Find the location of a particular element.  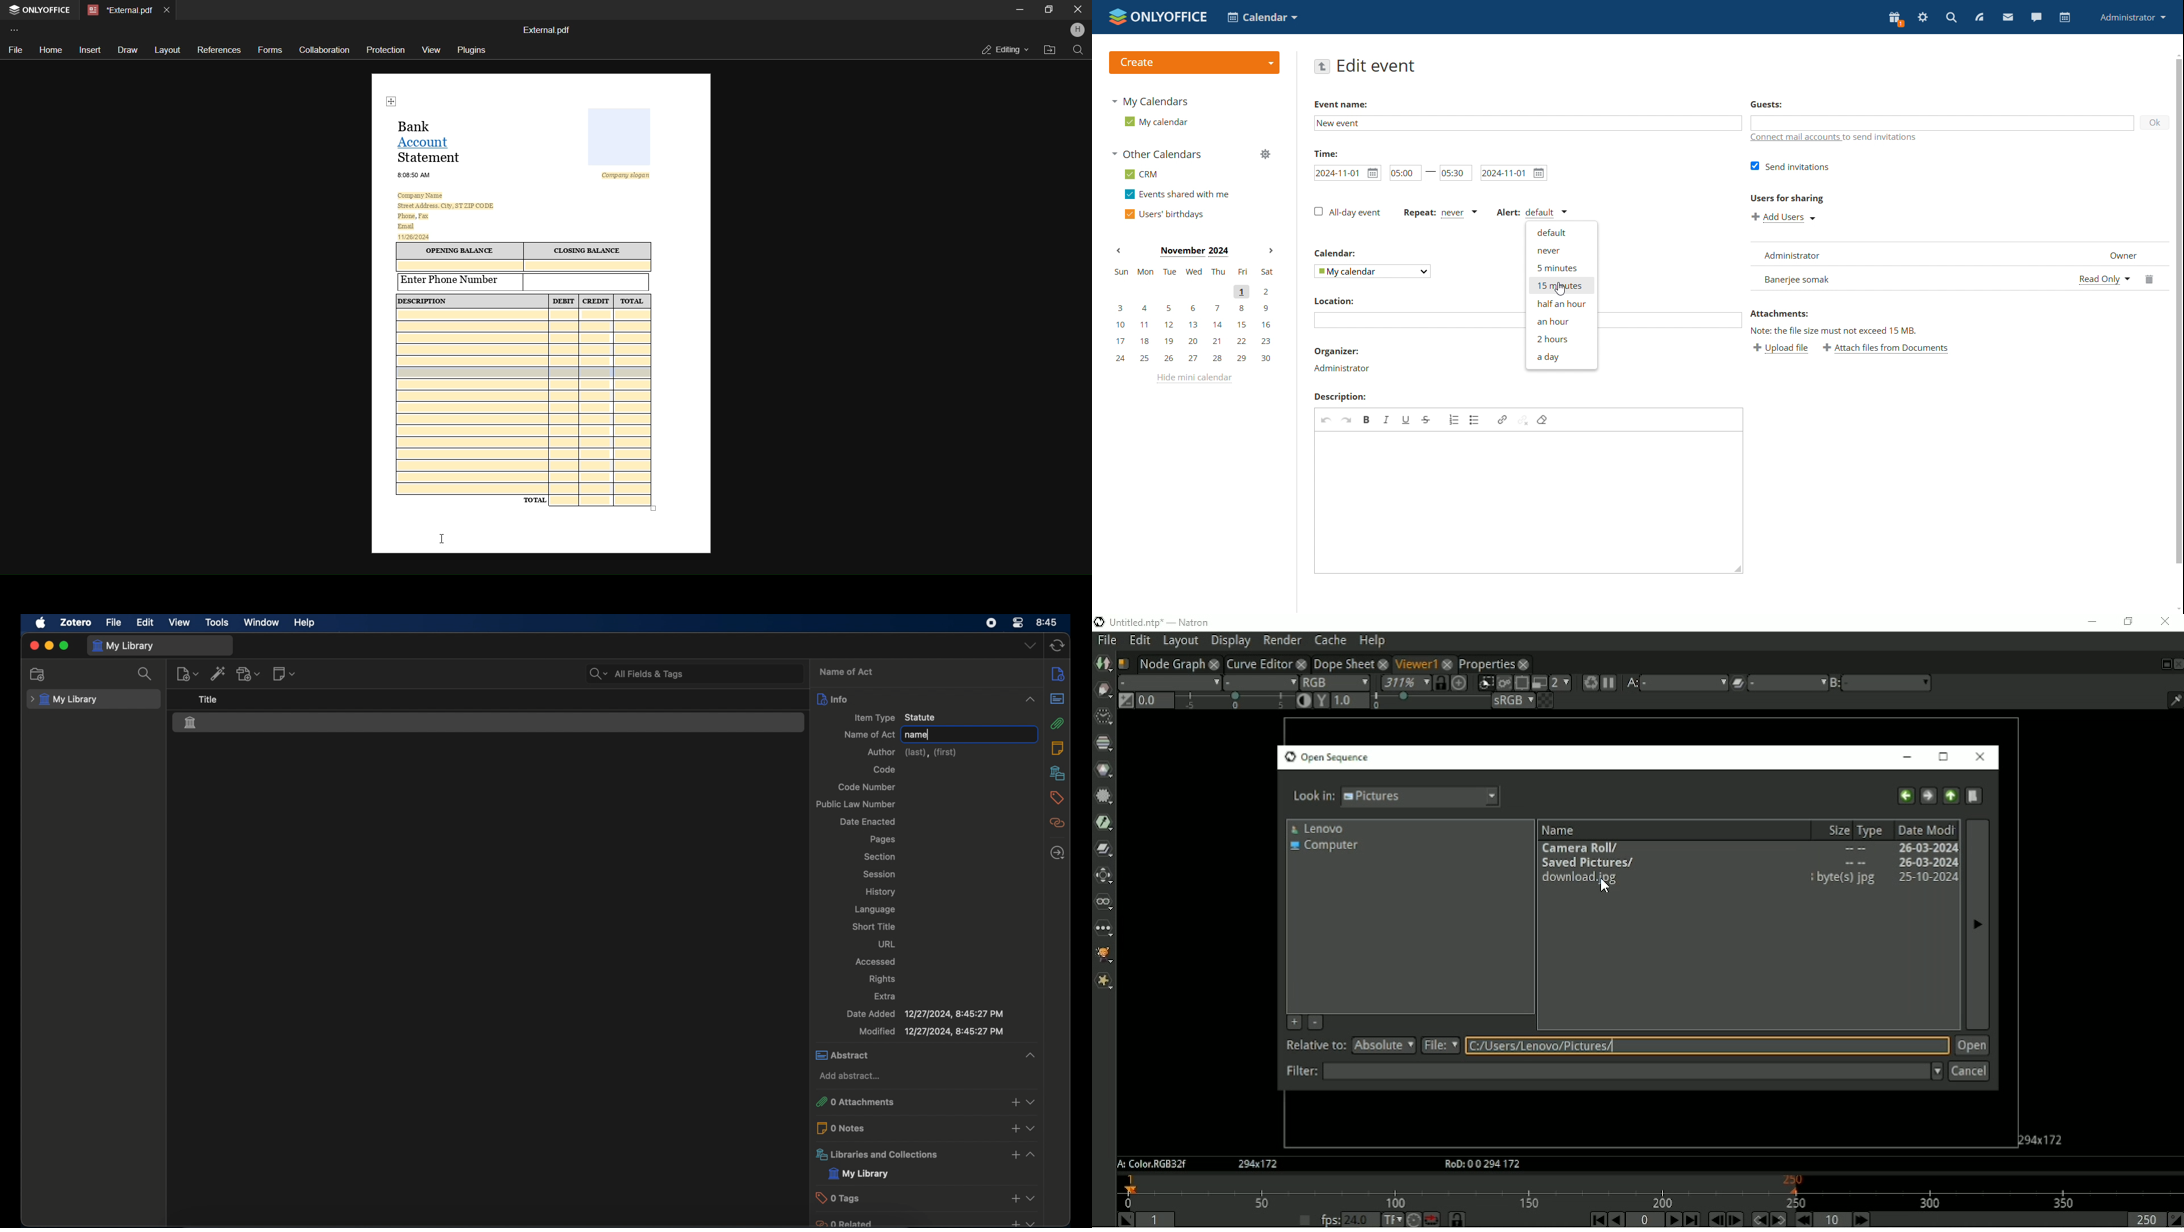

collapse is located at coordinates (1029, 698).